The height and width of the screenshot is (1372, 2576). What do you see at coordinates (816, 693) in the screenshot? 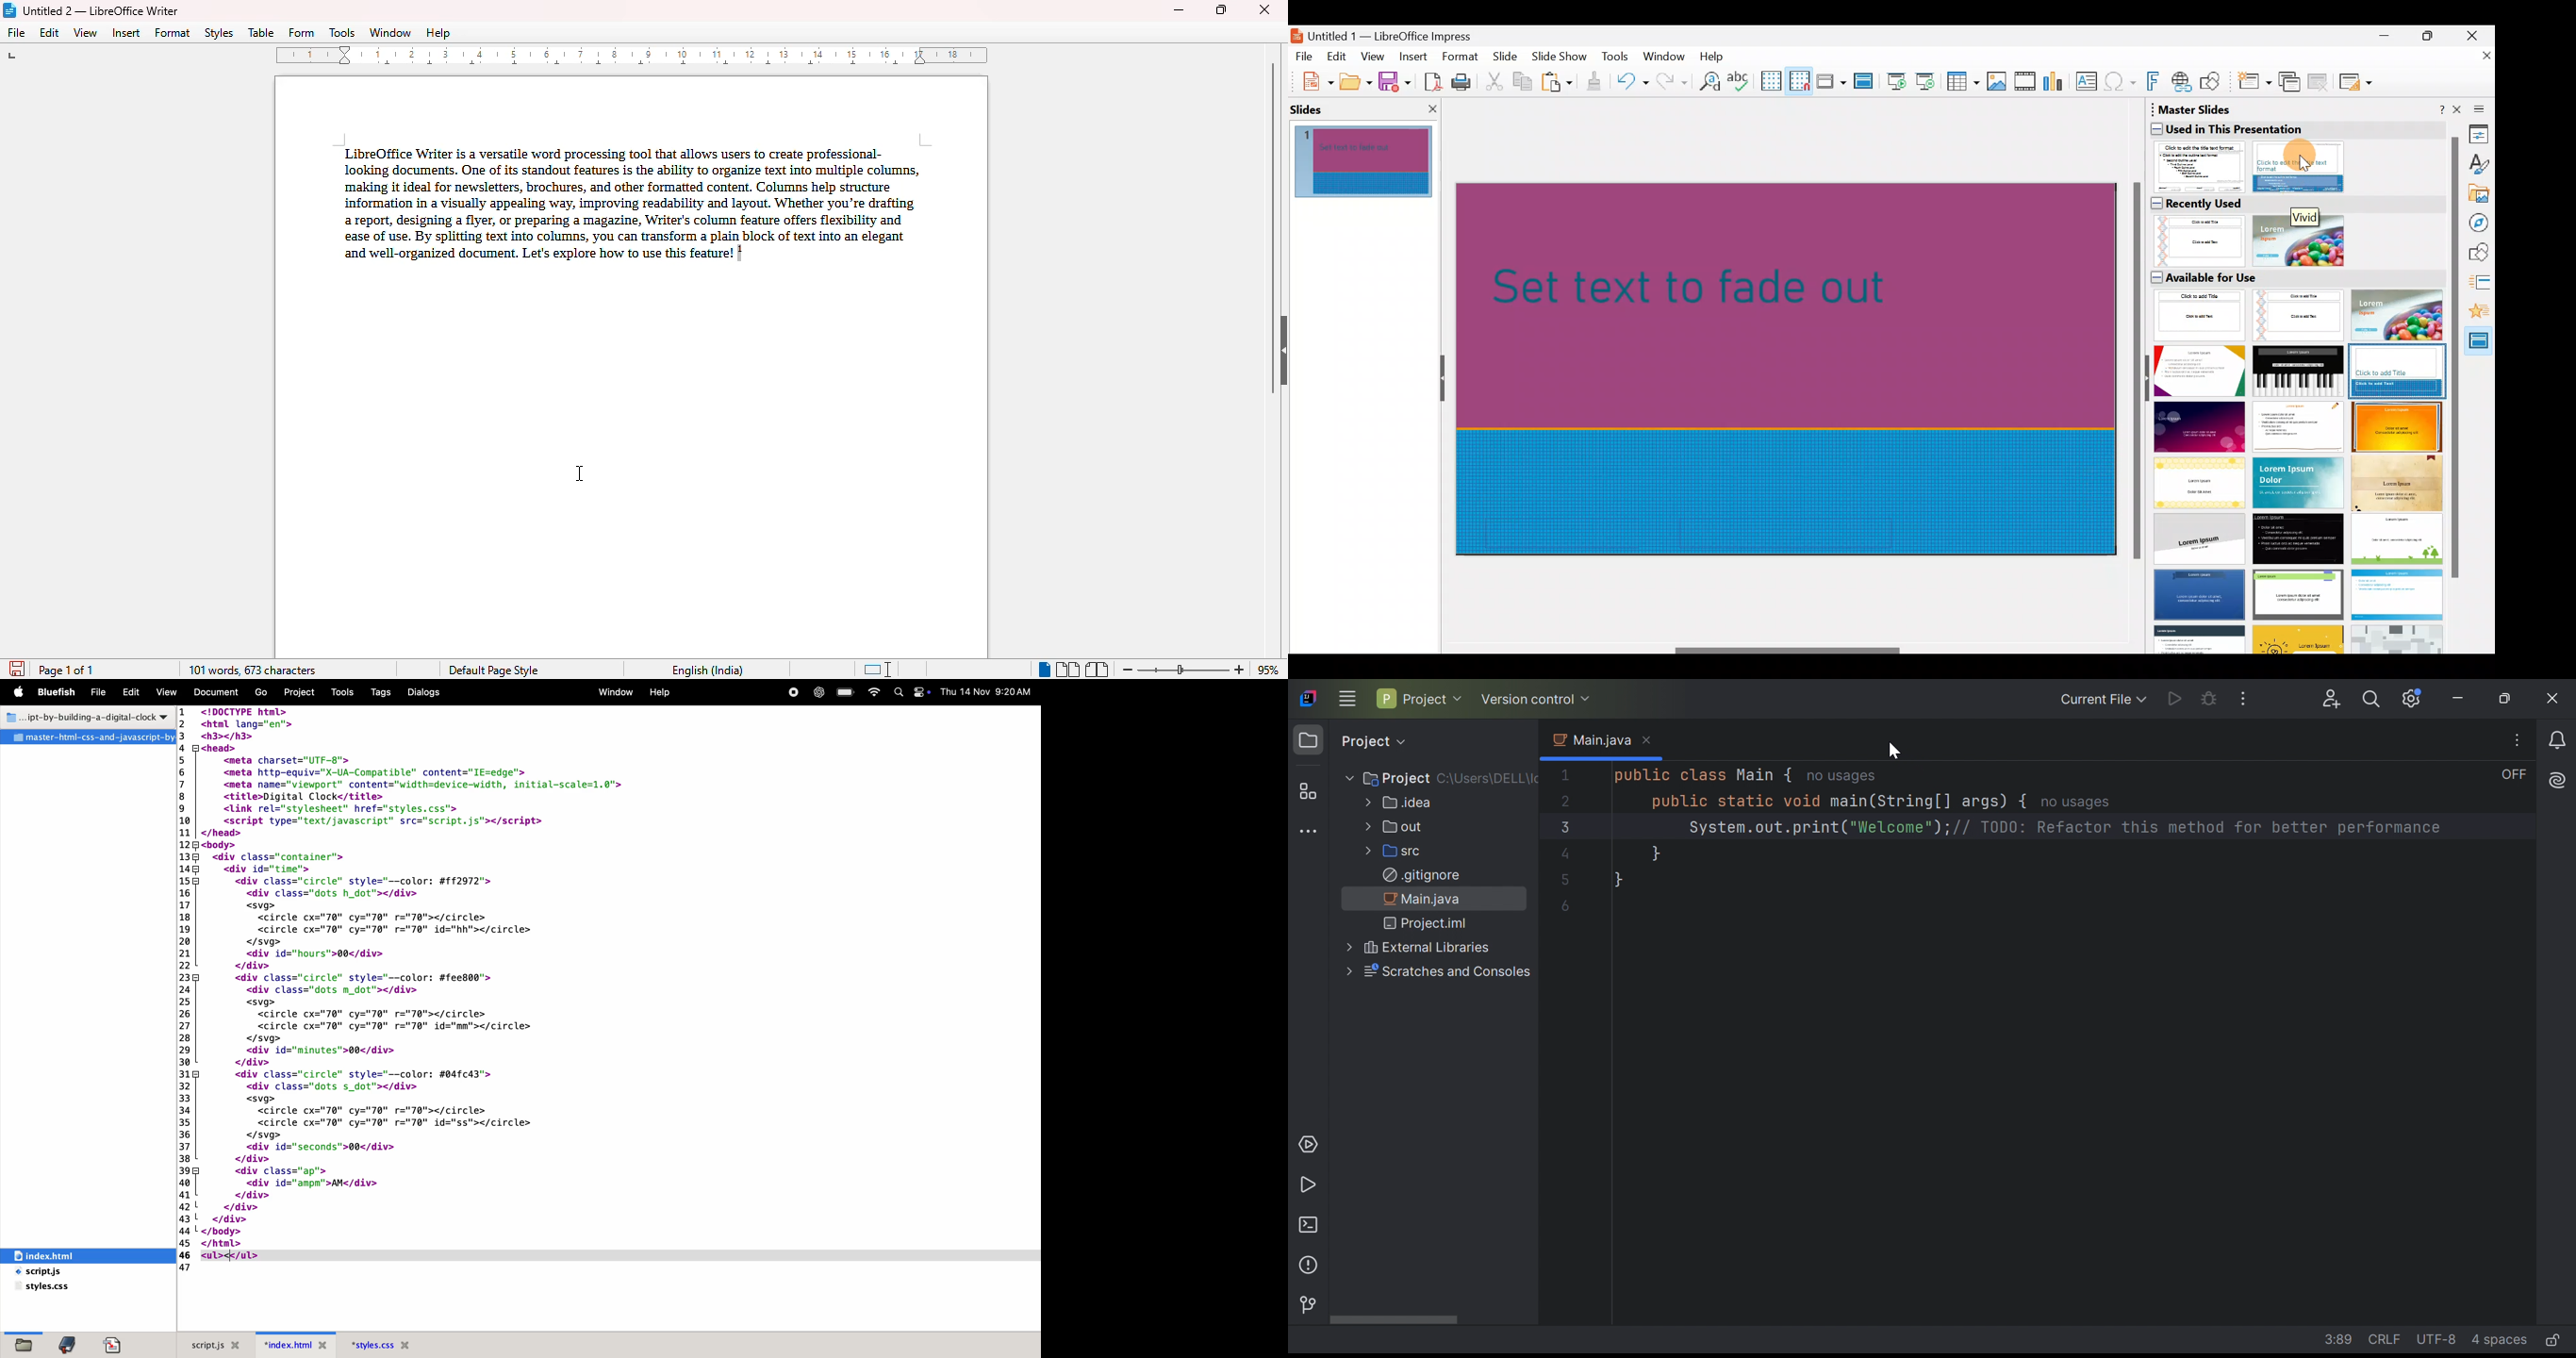
I see `Chatgpt` at bounding box center [816, 693].